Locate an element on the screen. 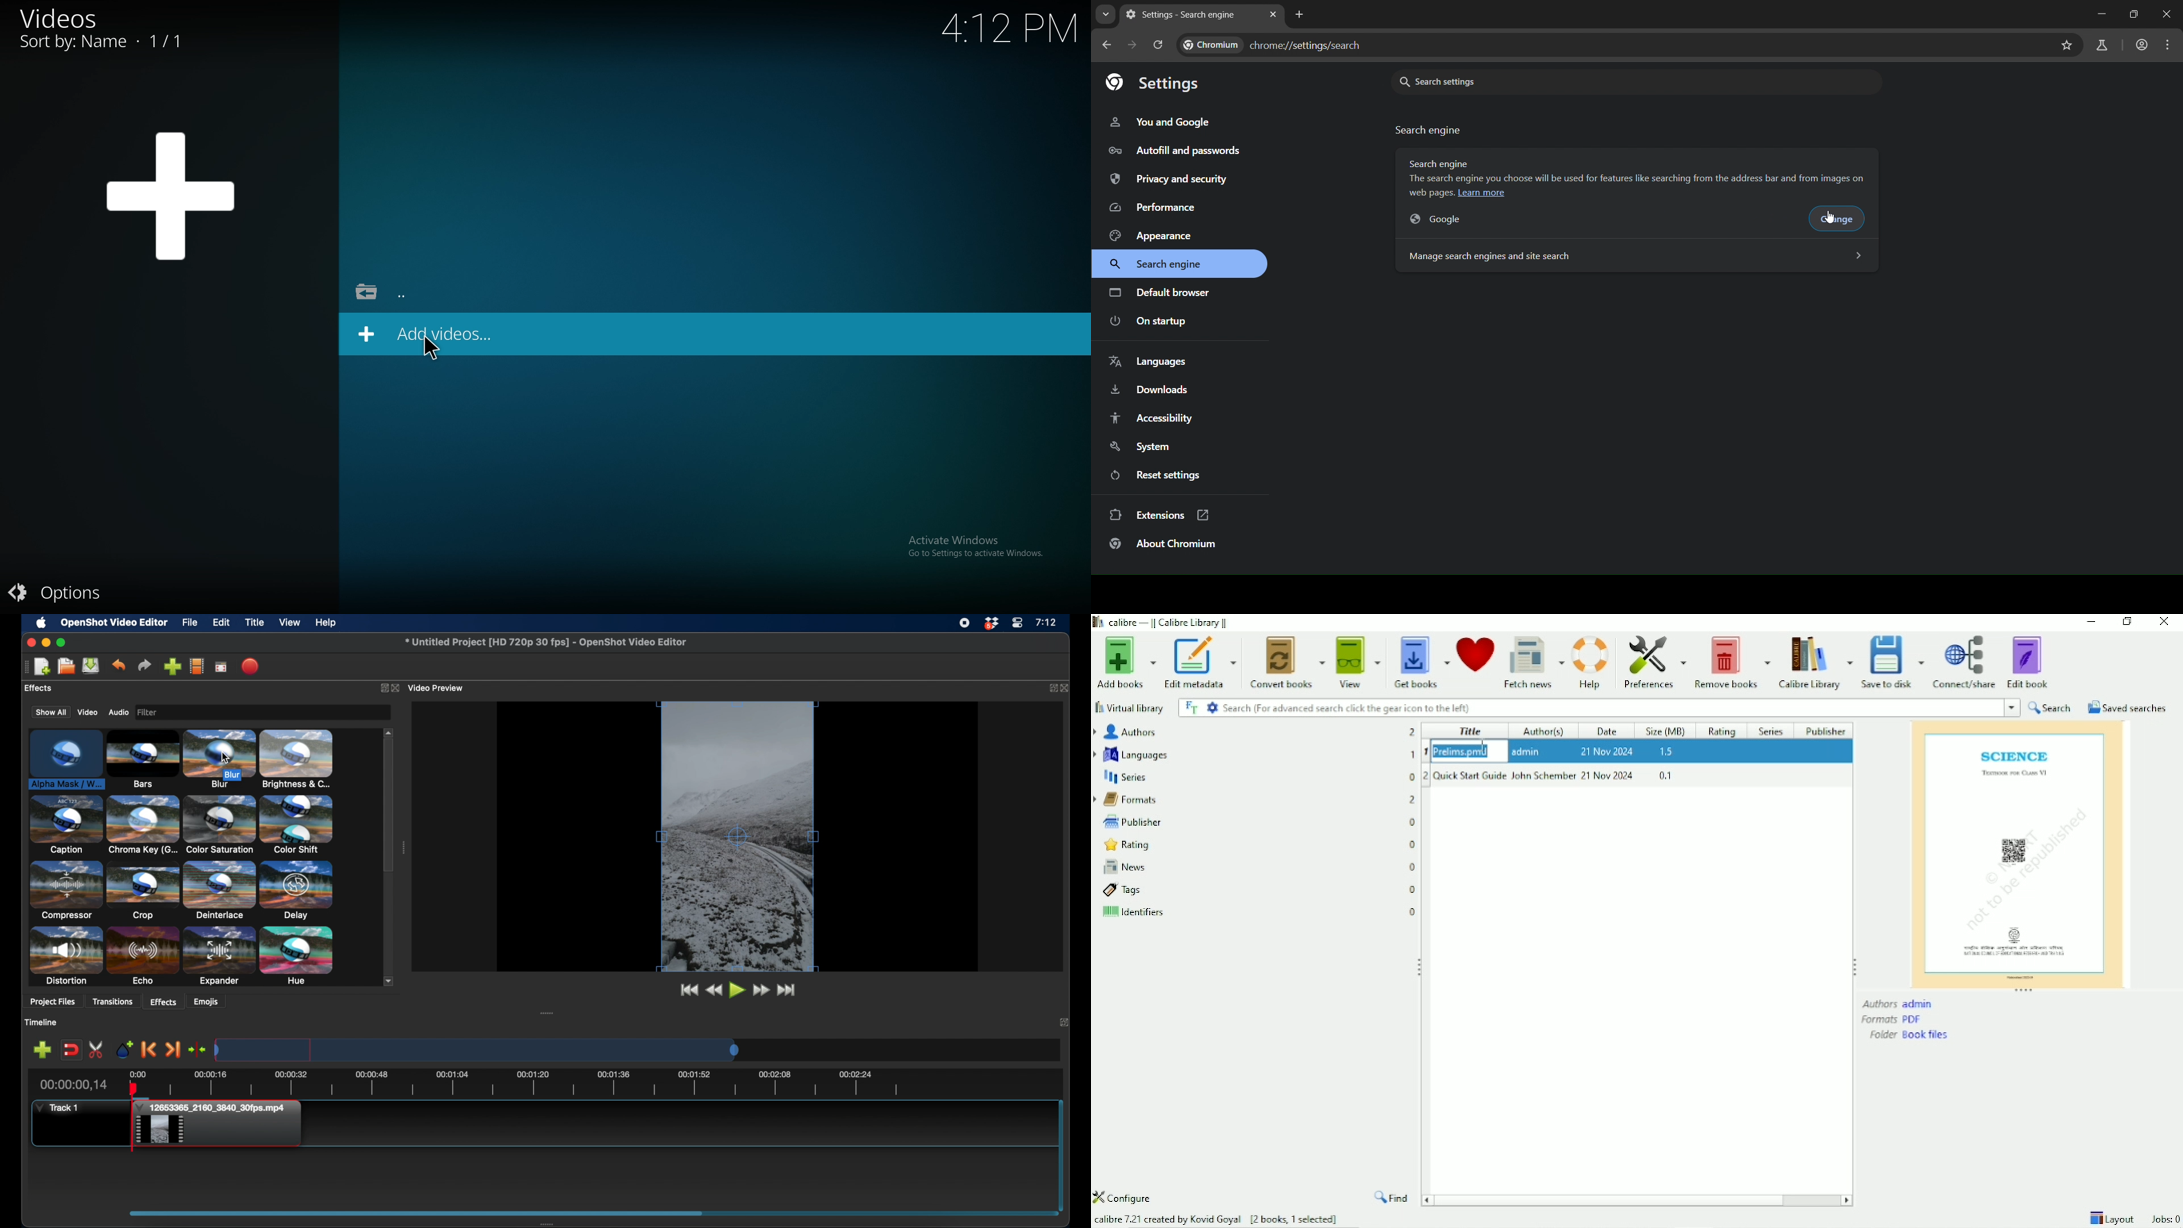 Image resolution: width=2184 pixels, height=1232 pixels. 0 is located at coordinates (1413, 776).